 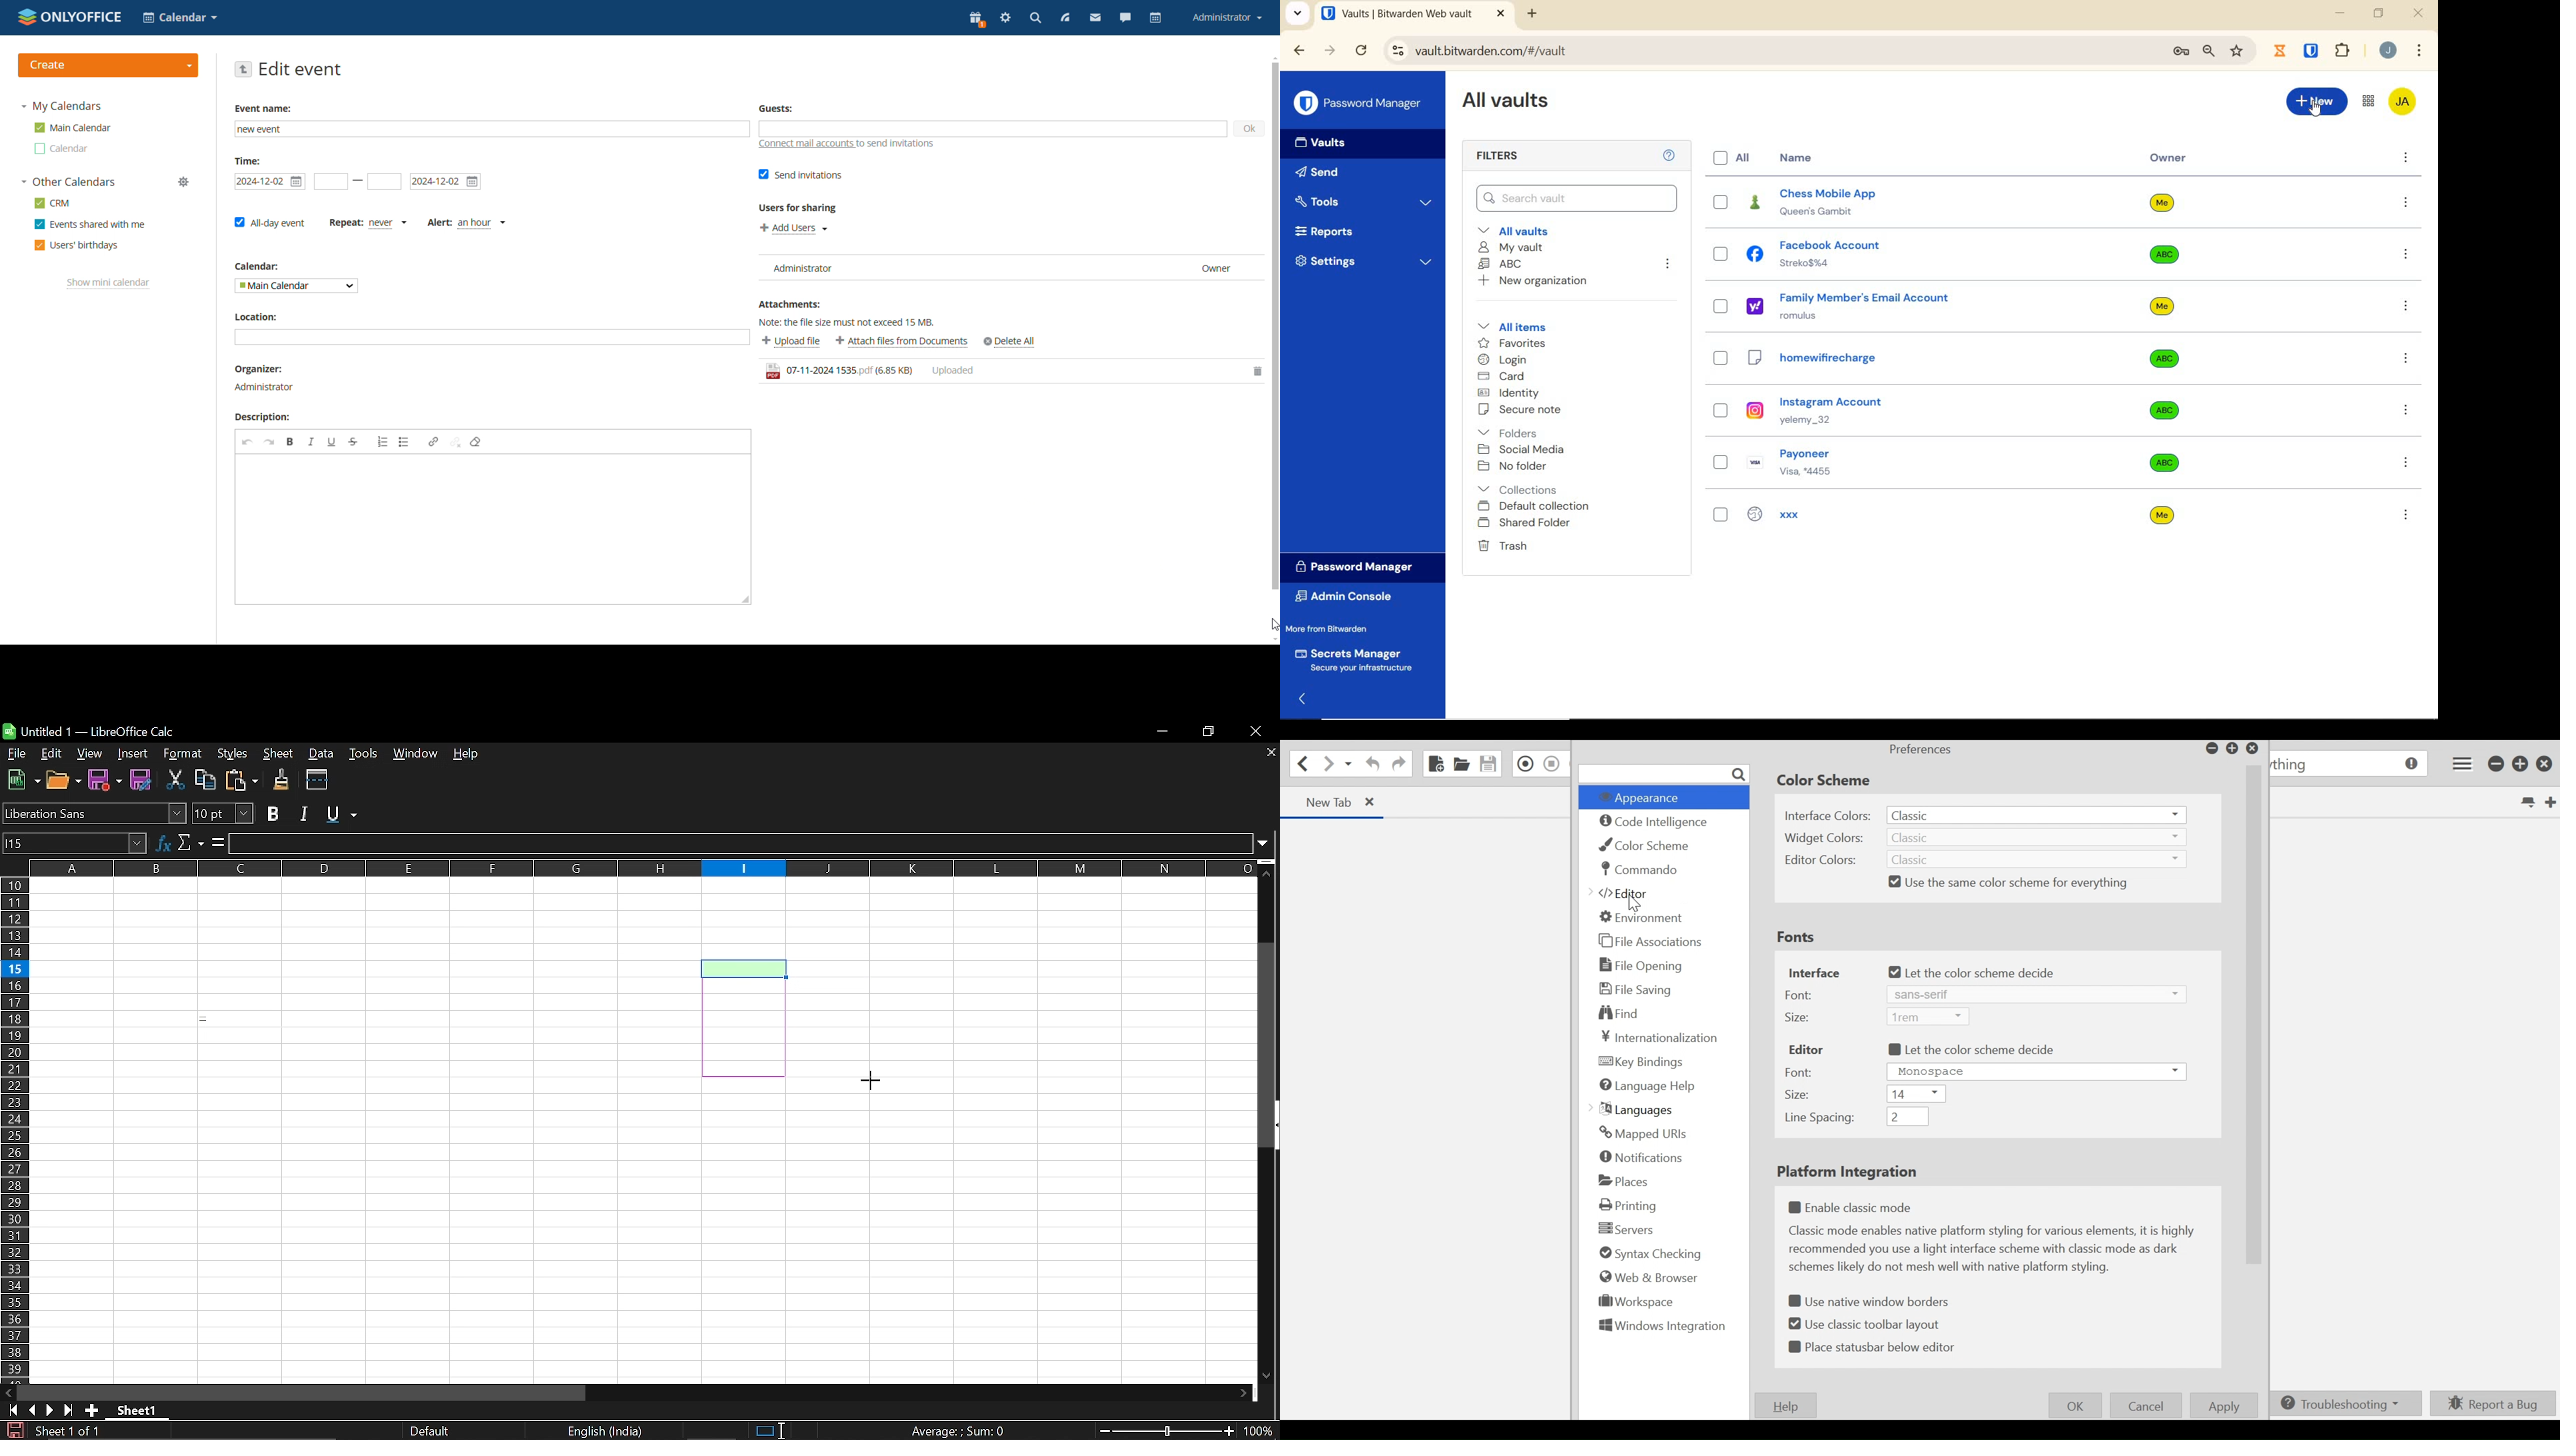 I want to click on Cursor, so click(x=870, y=1084).